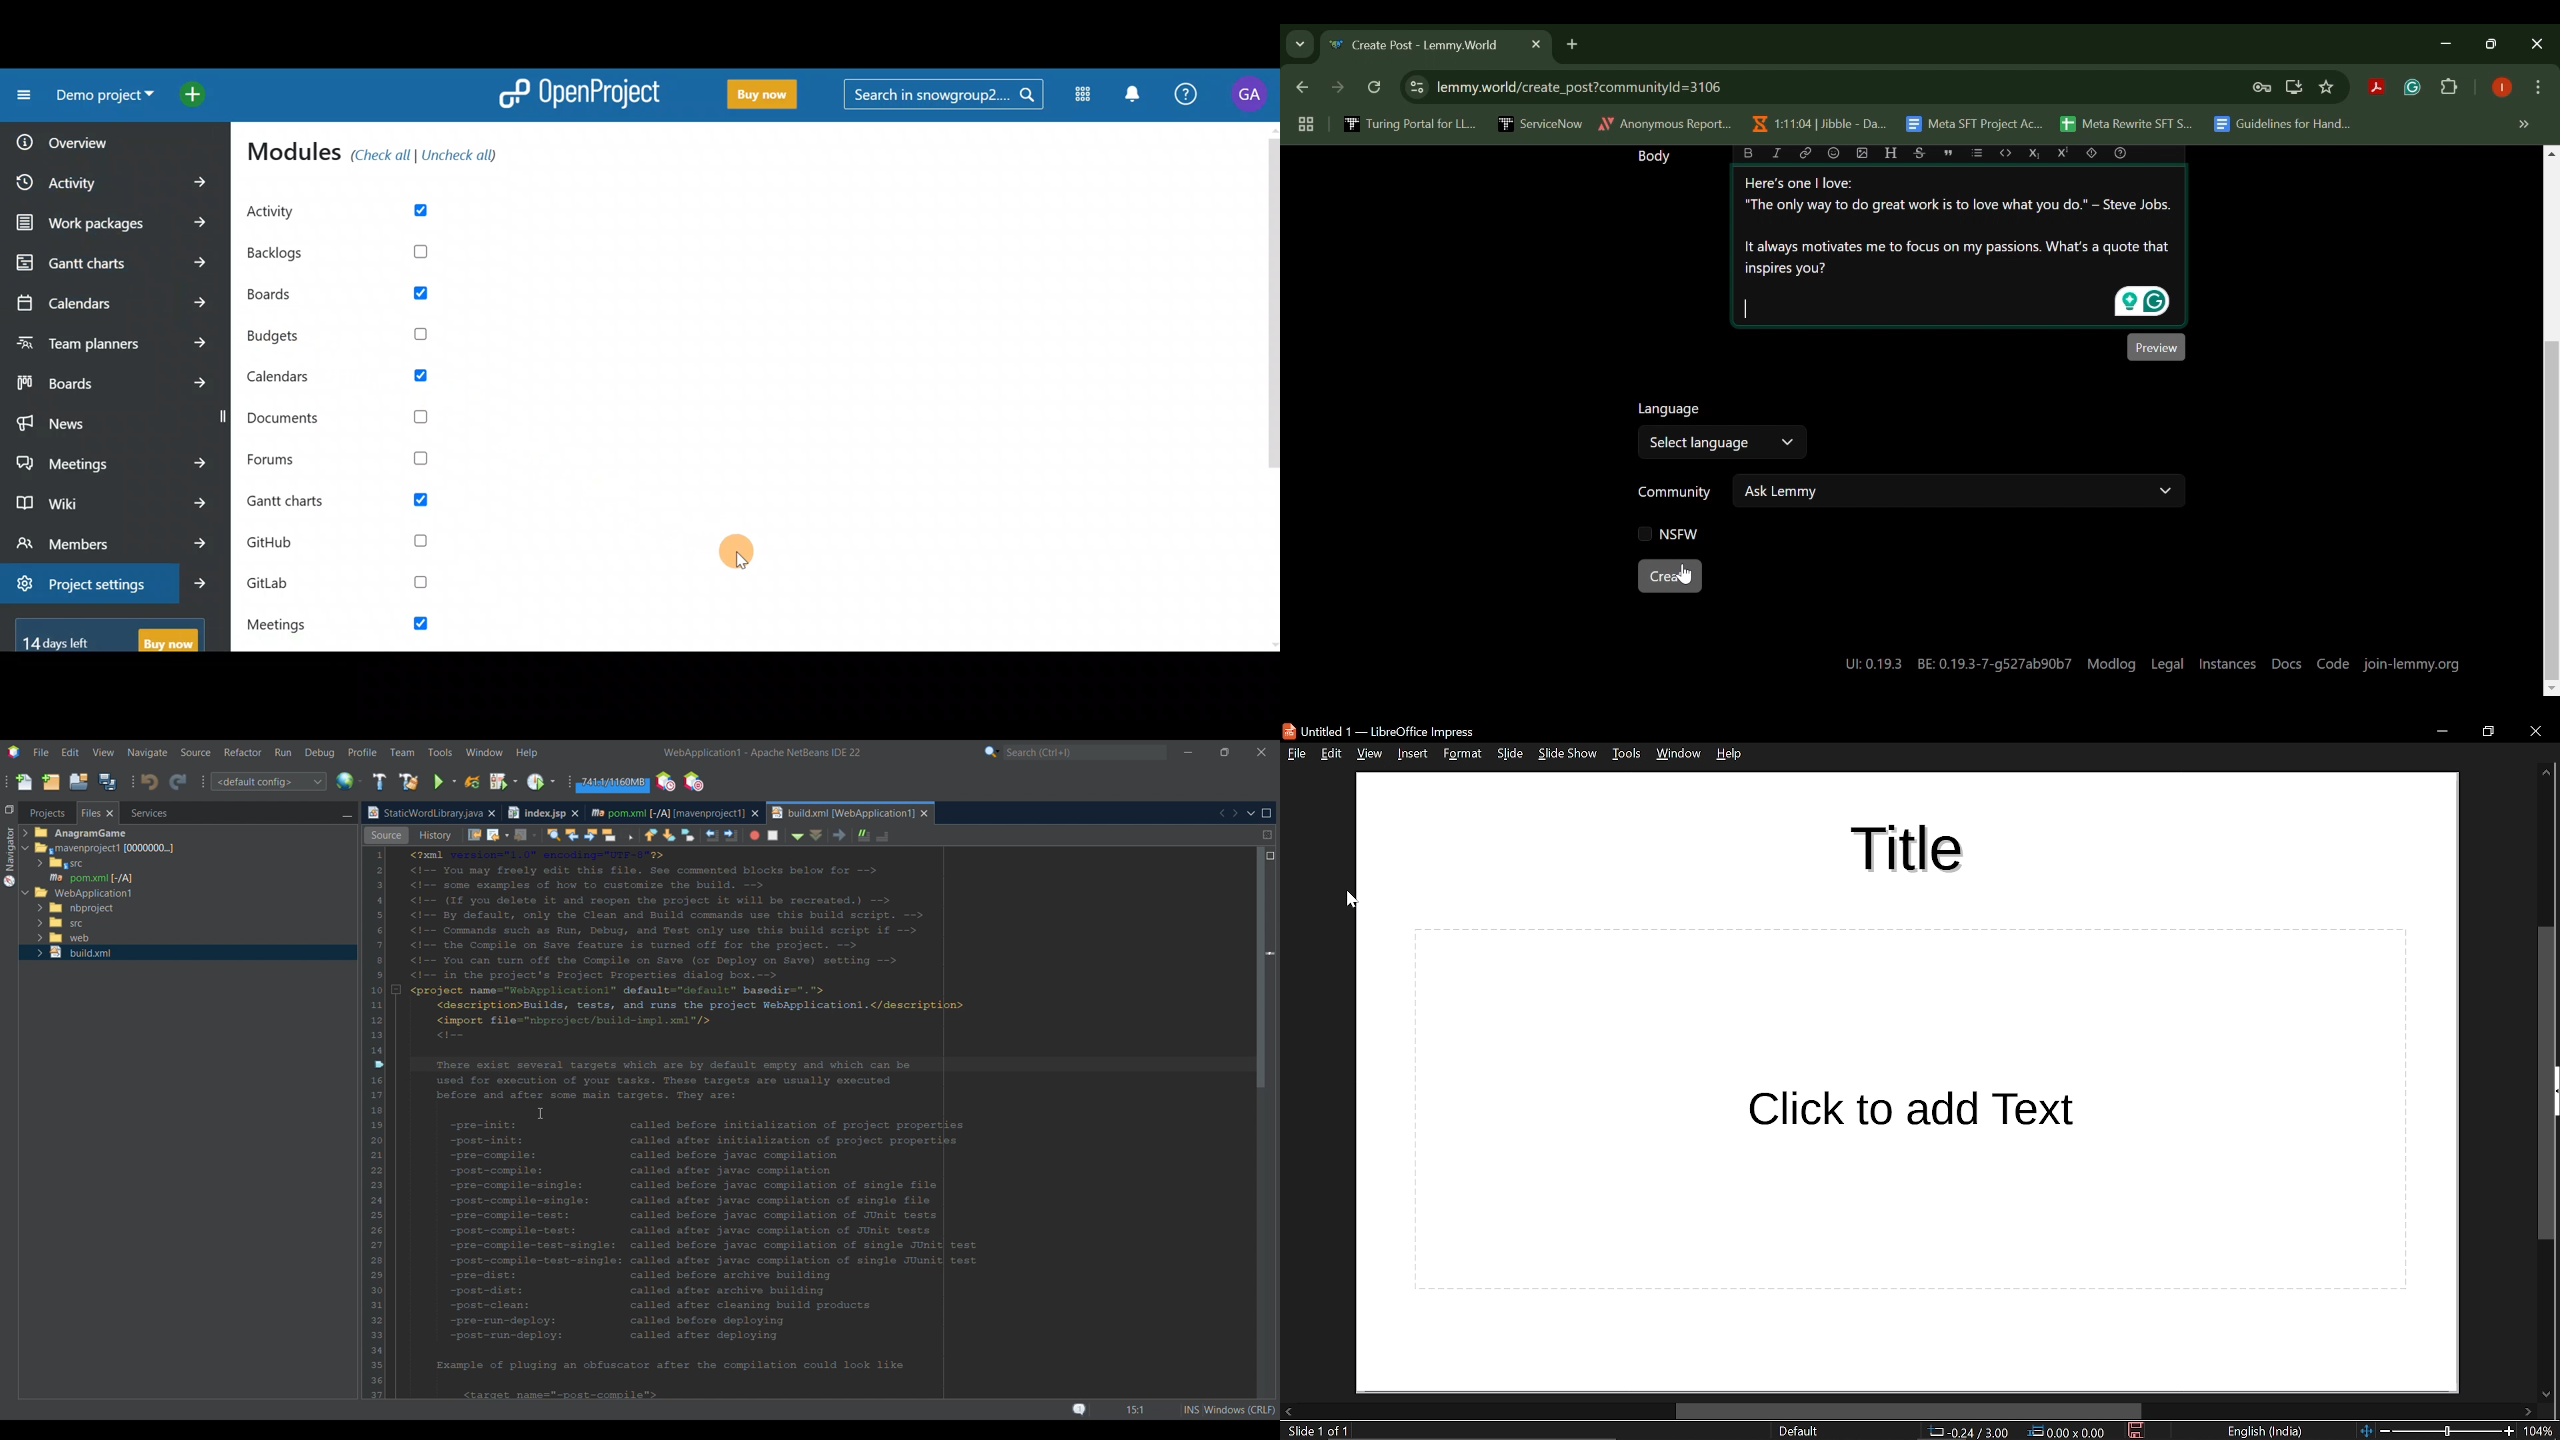 This screenshot has width=2576, height=1456. I want to click on Turing Portal for LL..., so click(1410, 126).